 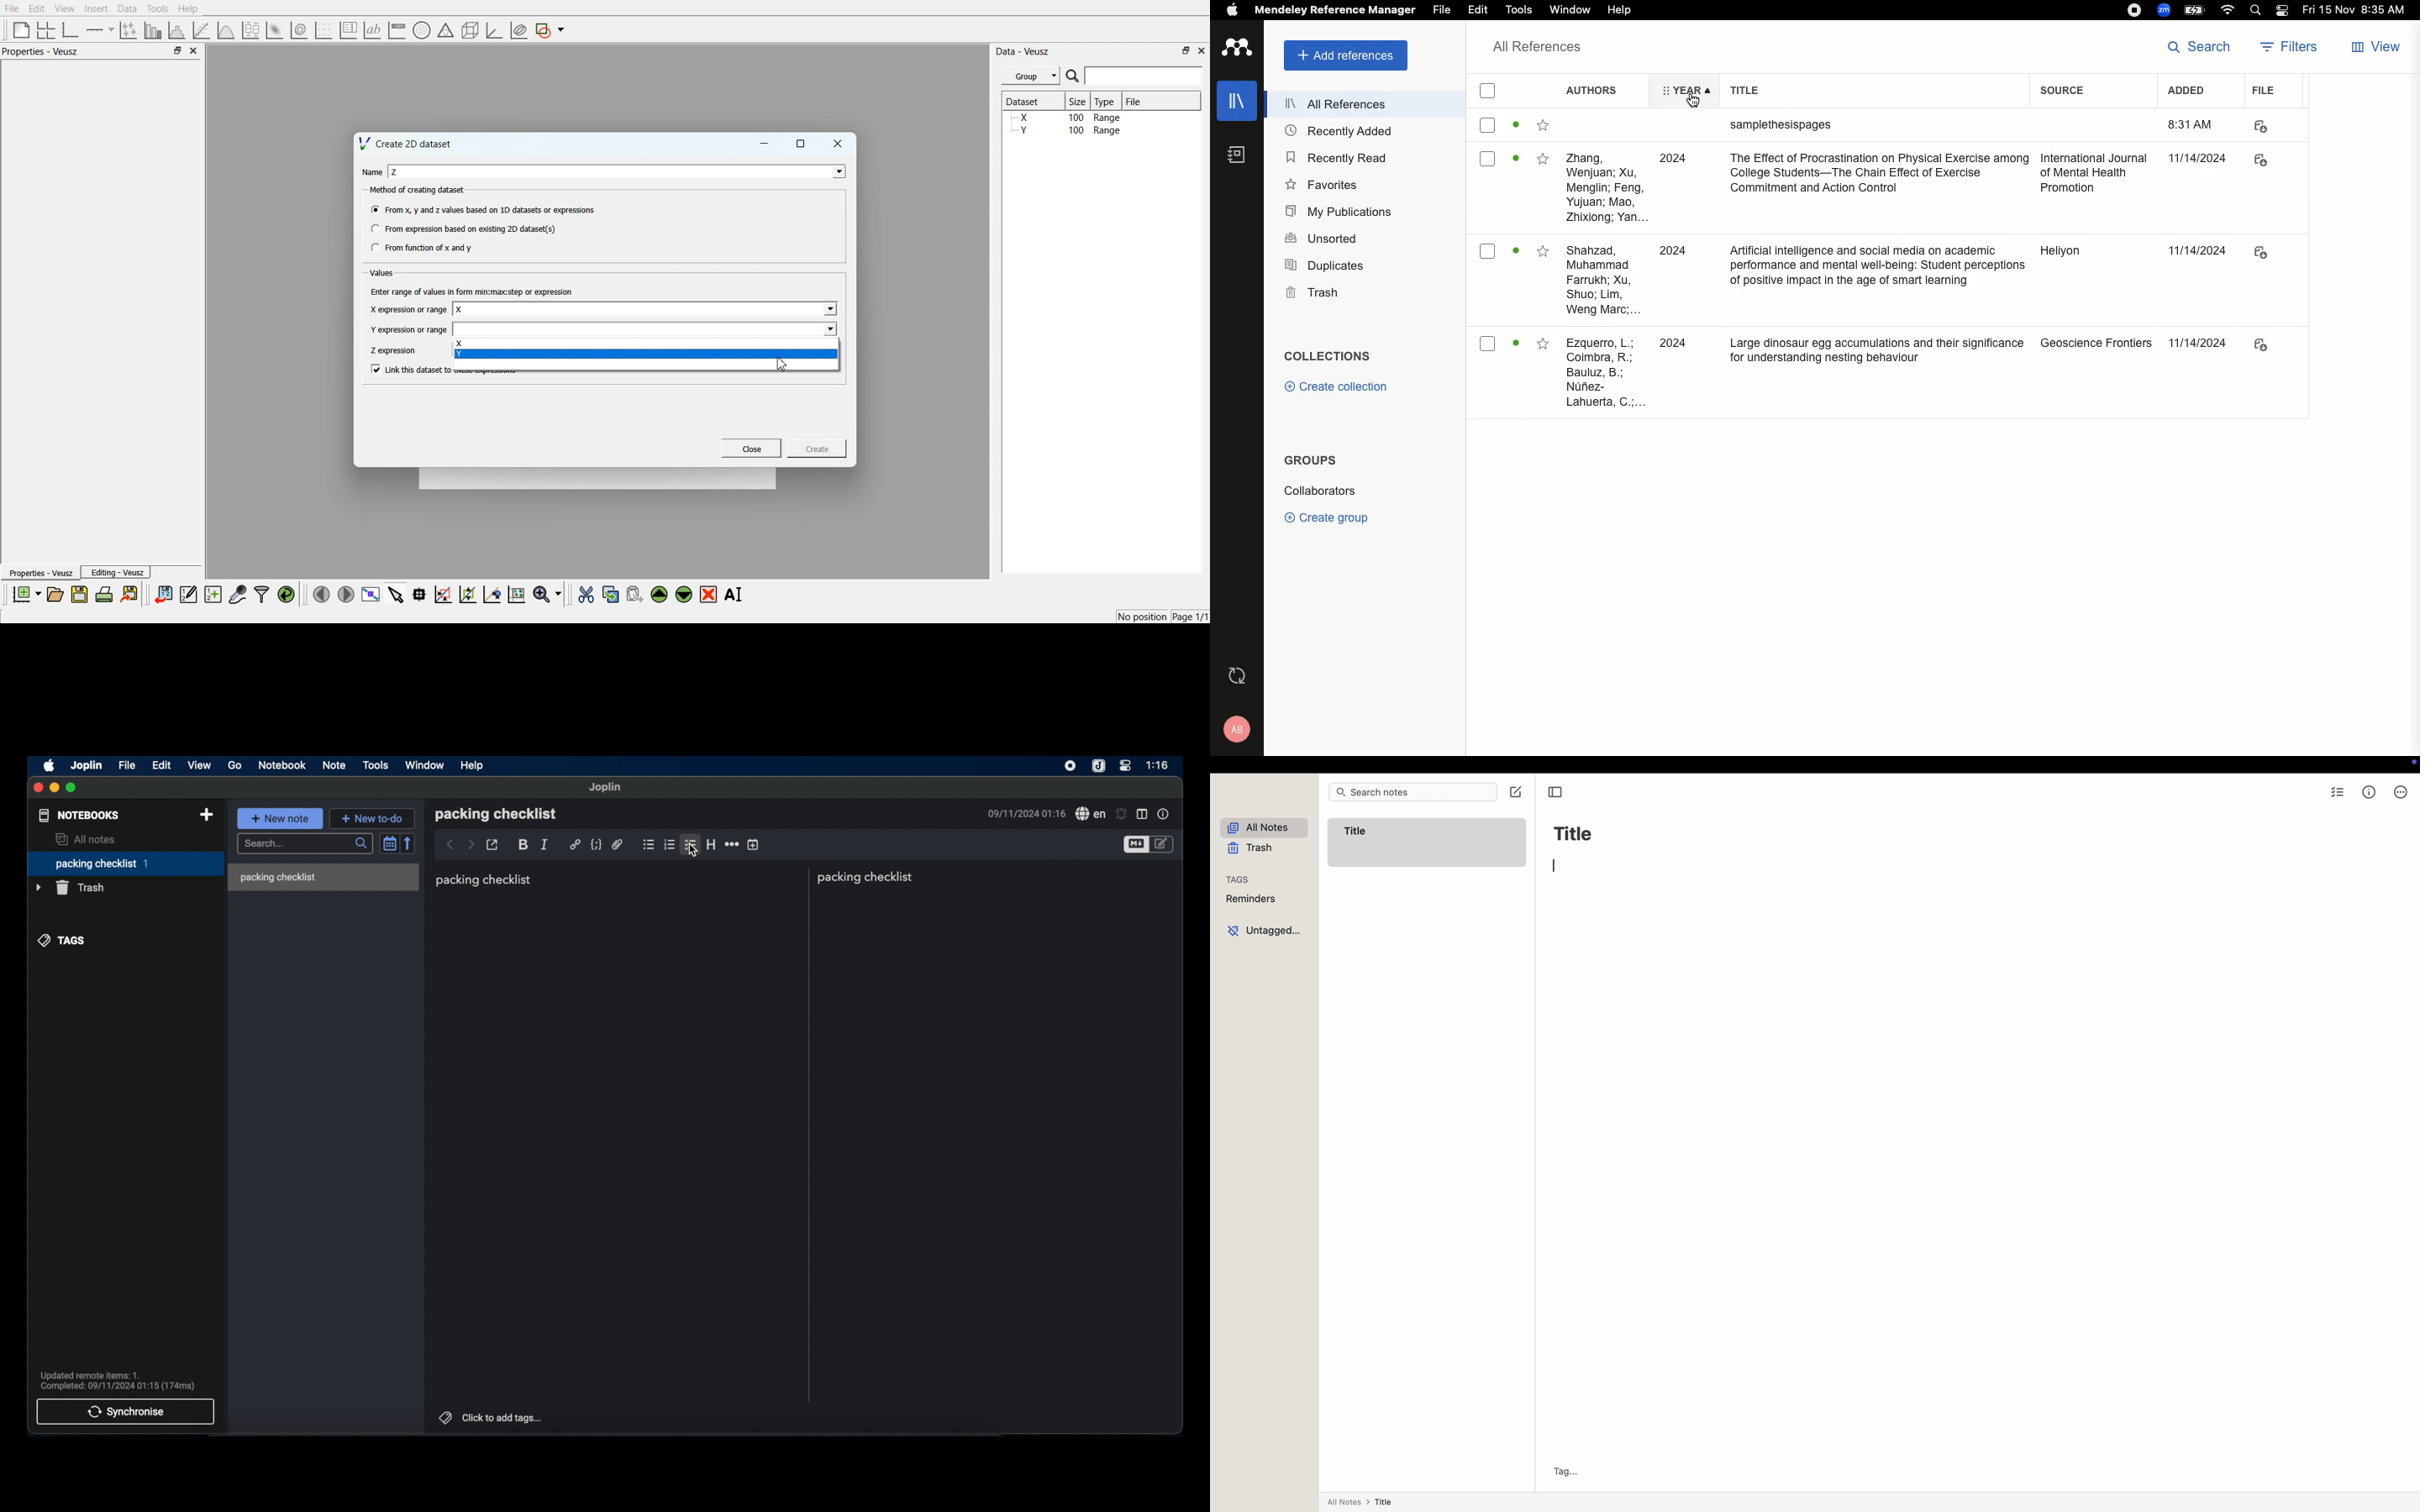 What do you see at coordinates (1478, 9) in the screenshot?
I see `Edit` at bounding box center [1478, 9].